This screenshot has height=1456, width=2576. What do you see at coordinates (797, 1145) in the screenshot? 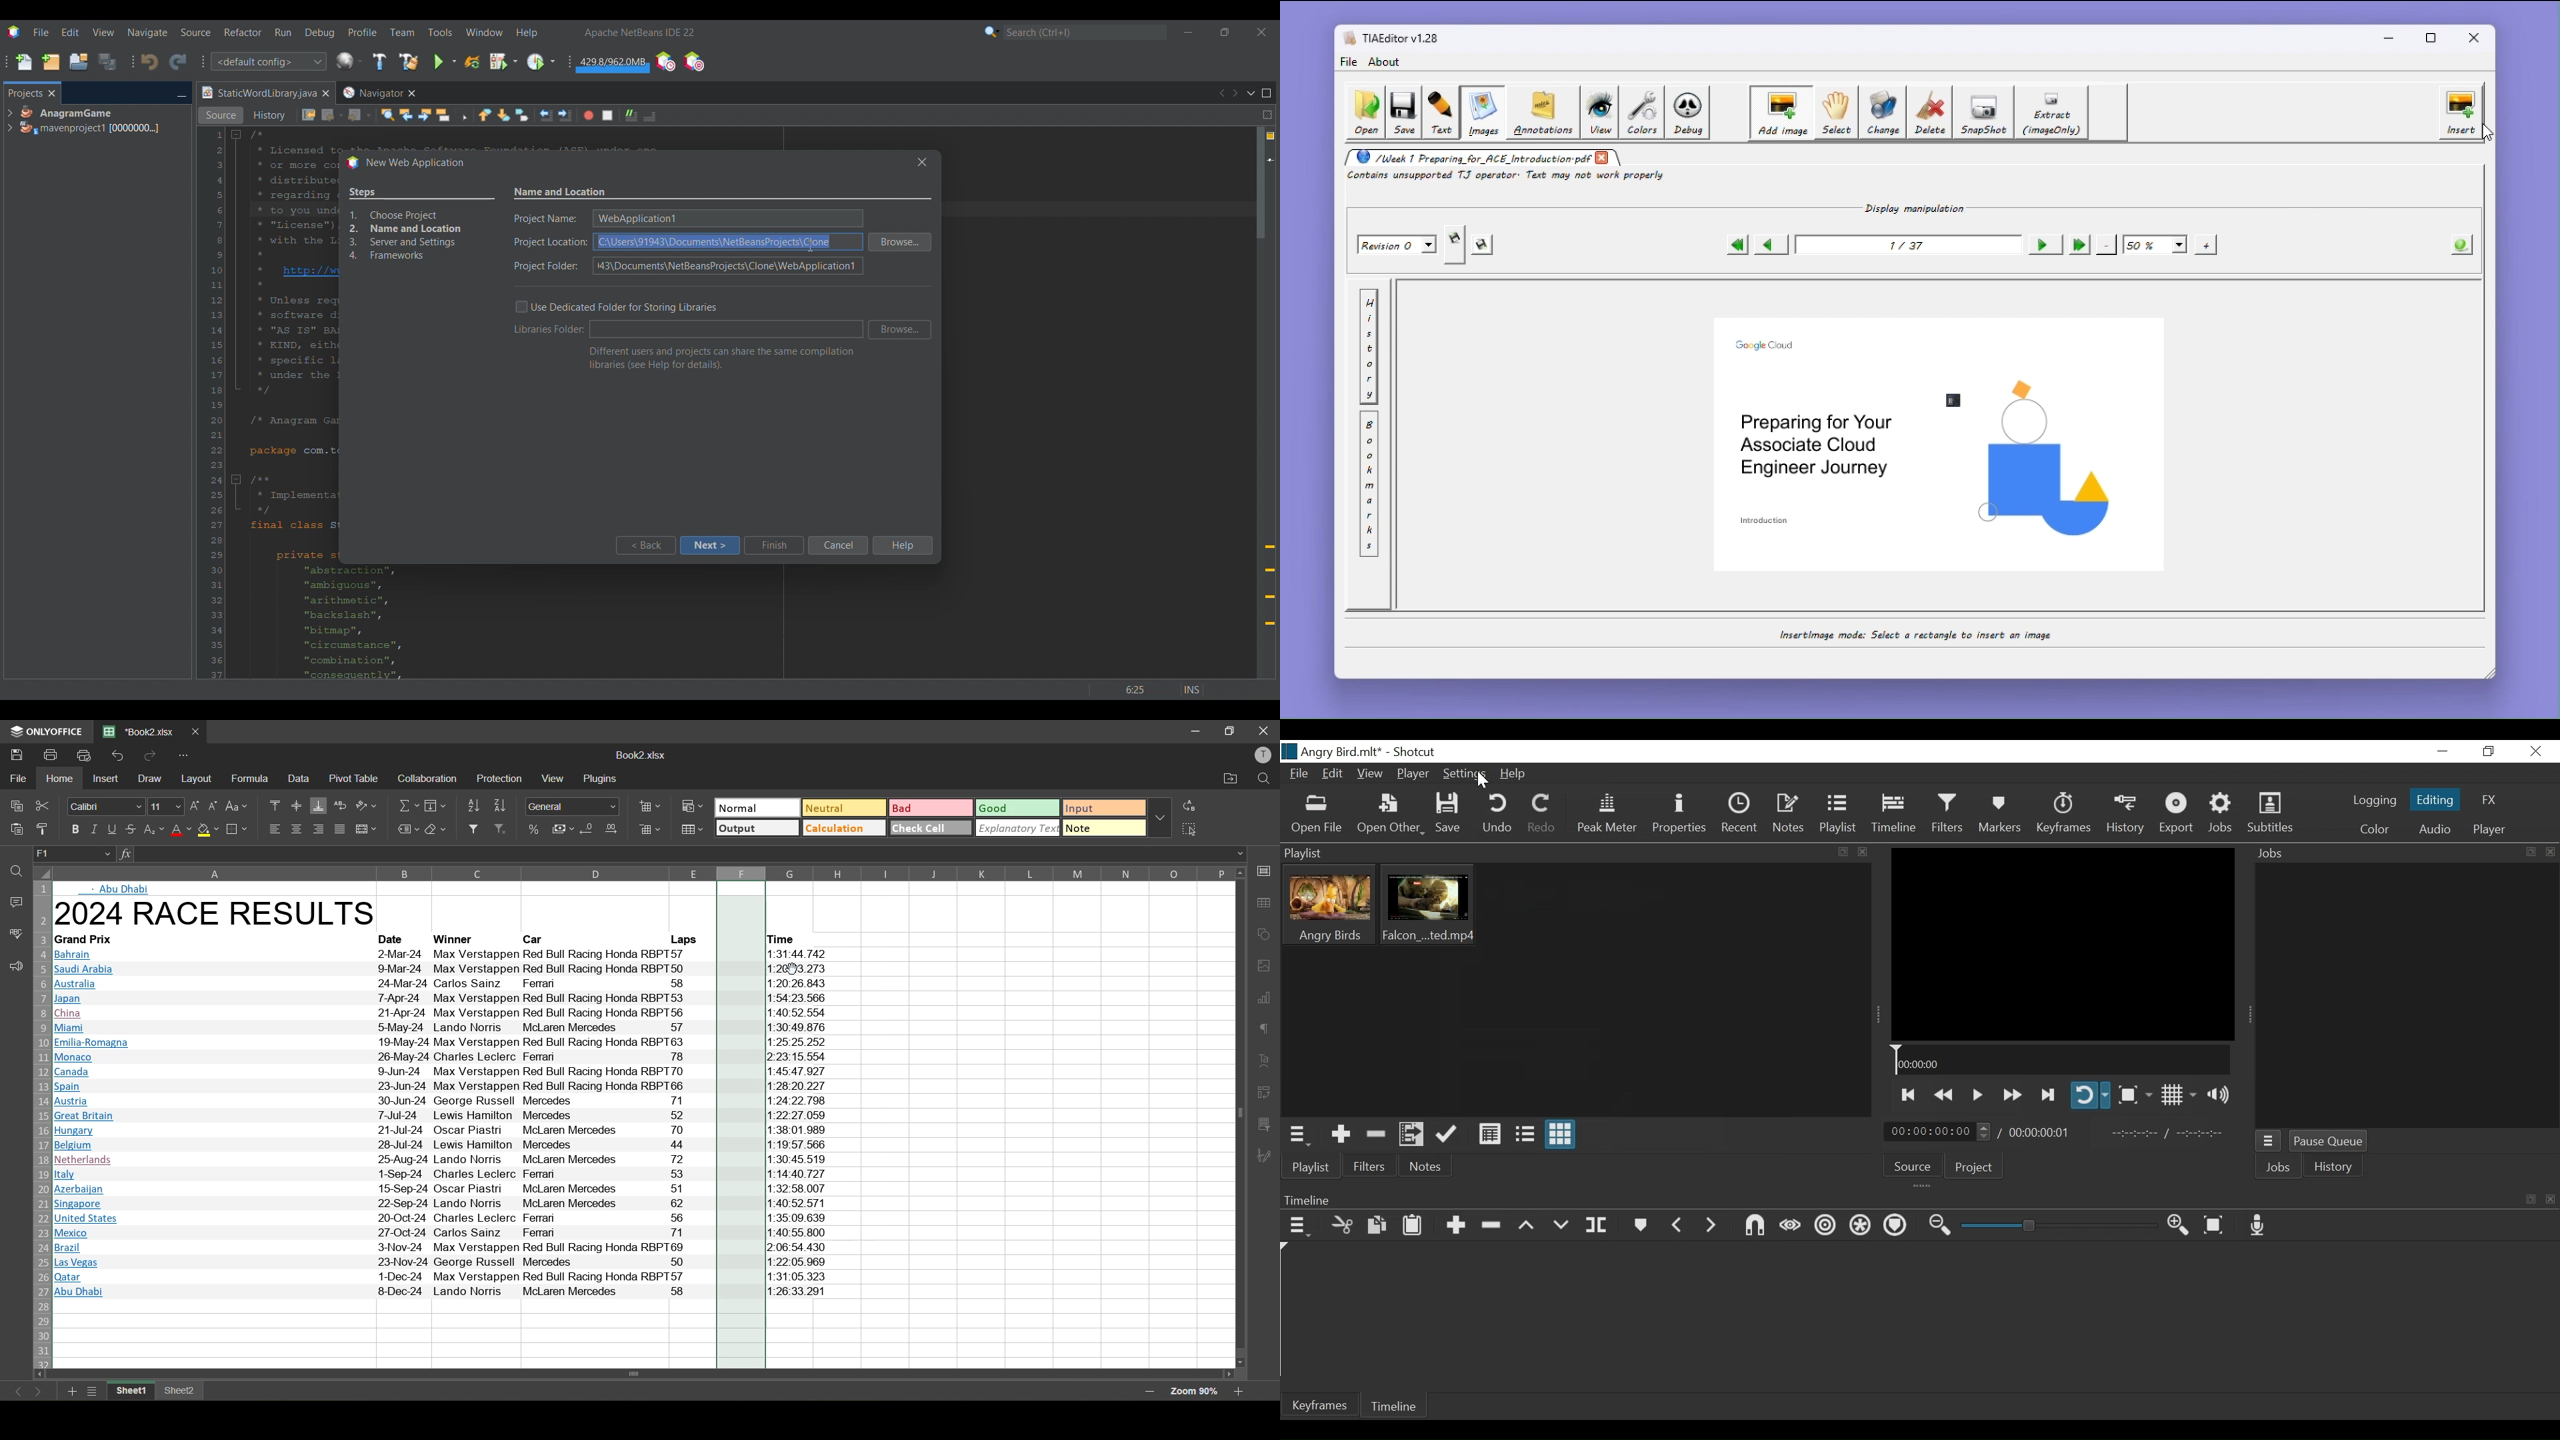
I see `11:19:57 566` at bounding box center [797, 1145].